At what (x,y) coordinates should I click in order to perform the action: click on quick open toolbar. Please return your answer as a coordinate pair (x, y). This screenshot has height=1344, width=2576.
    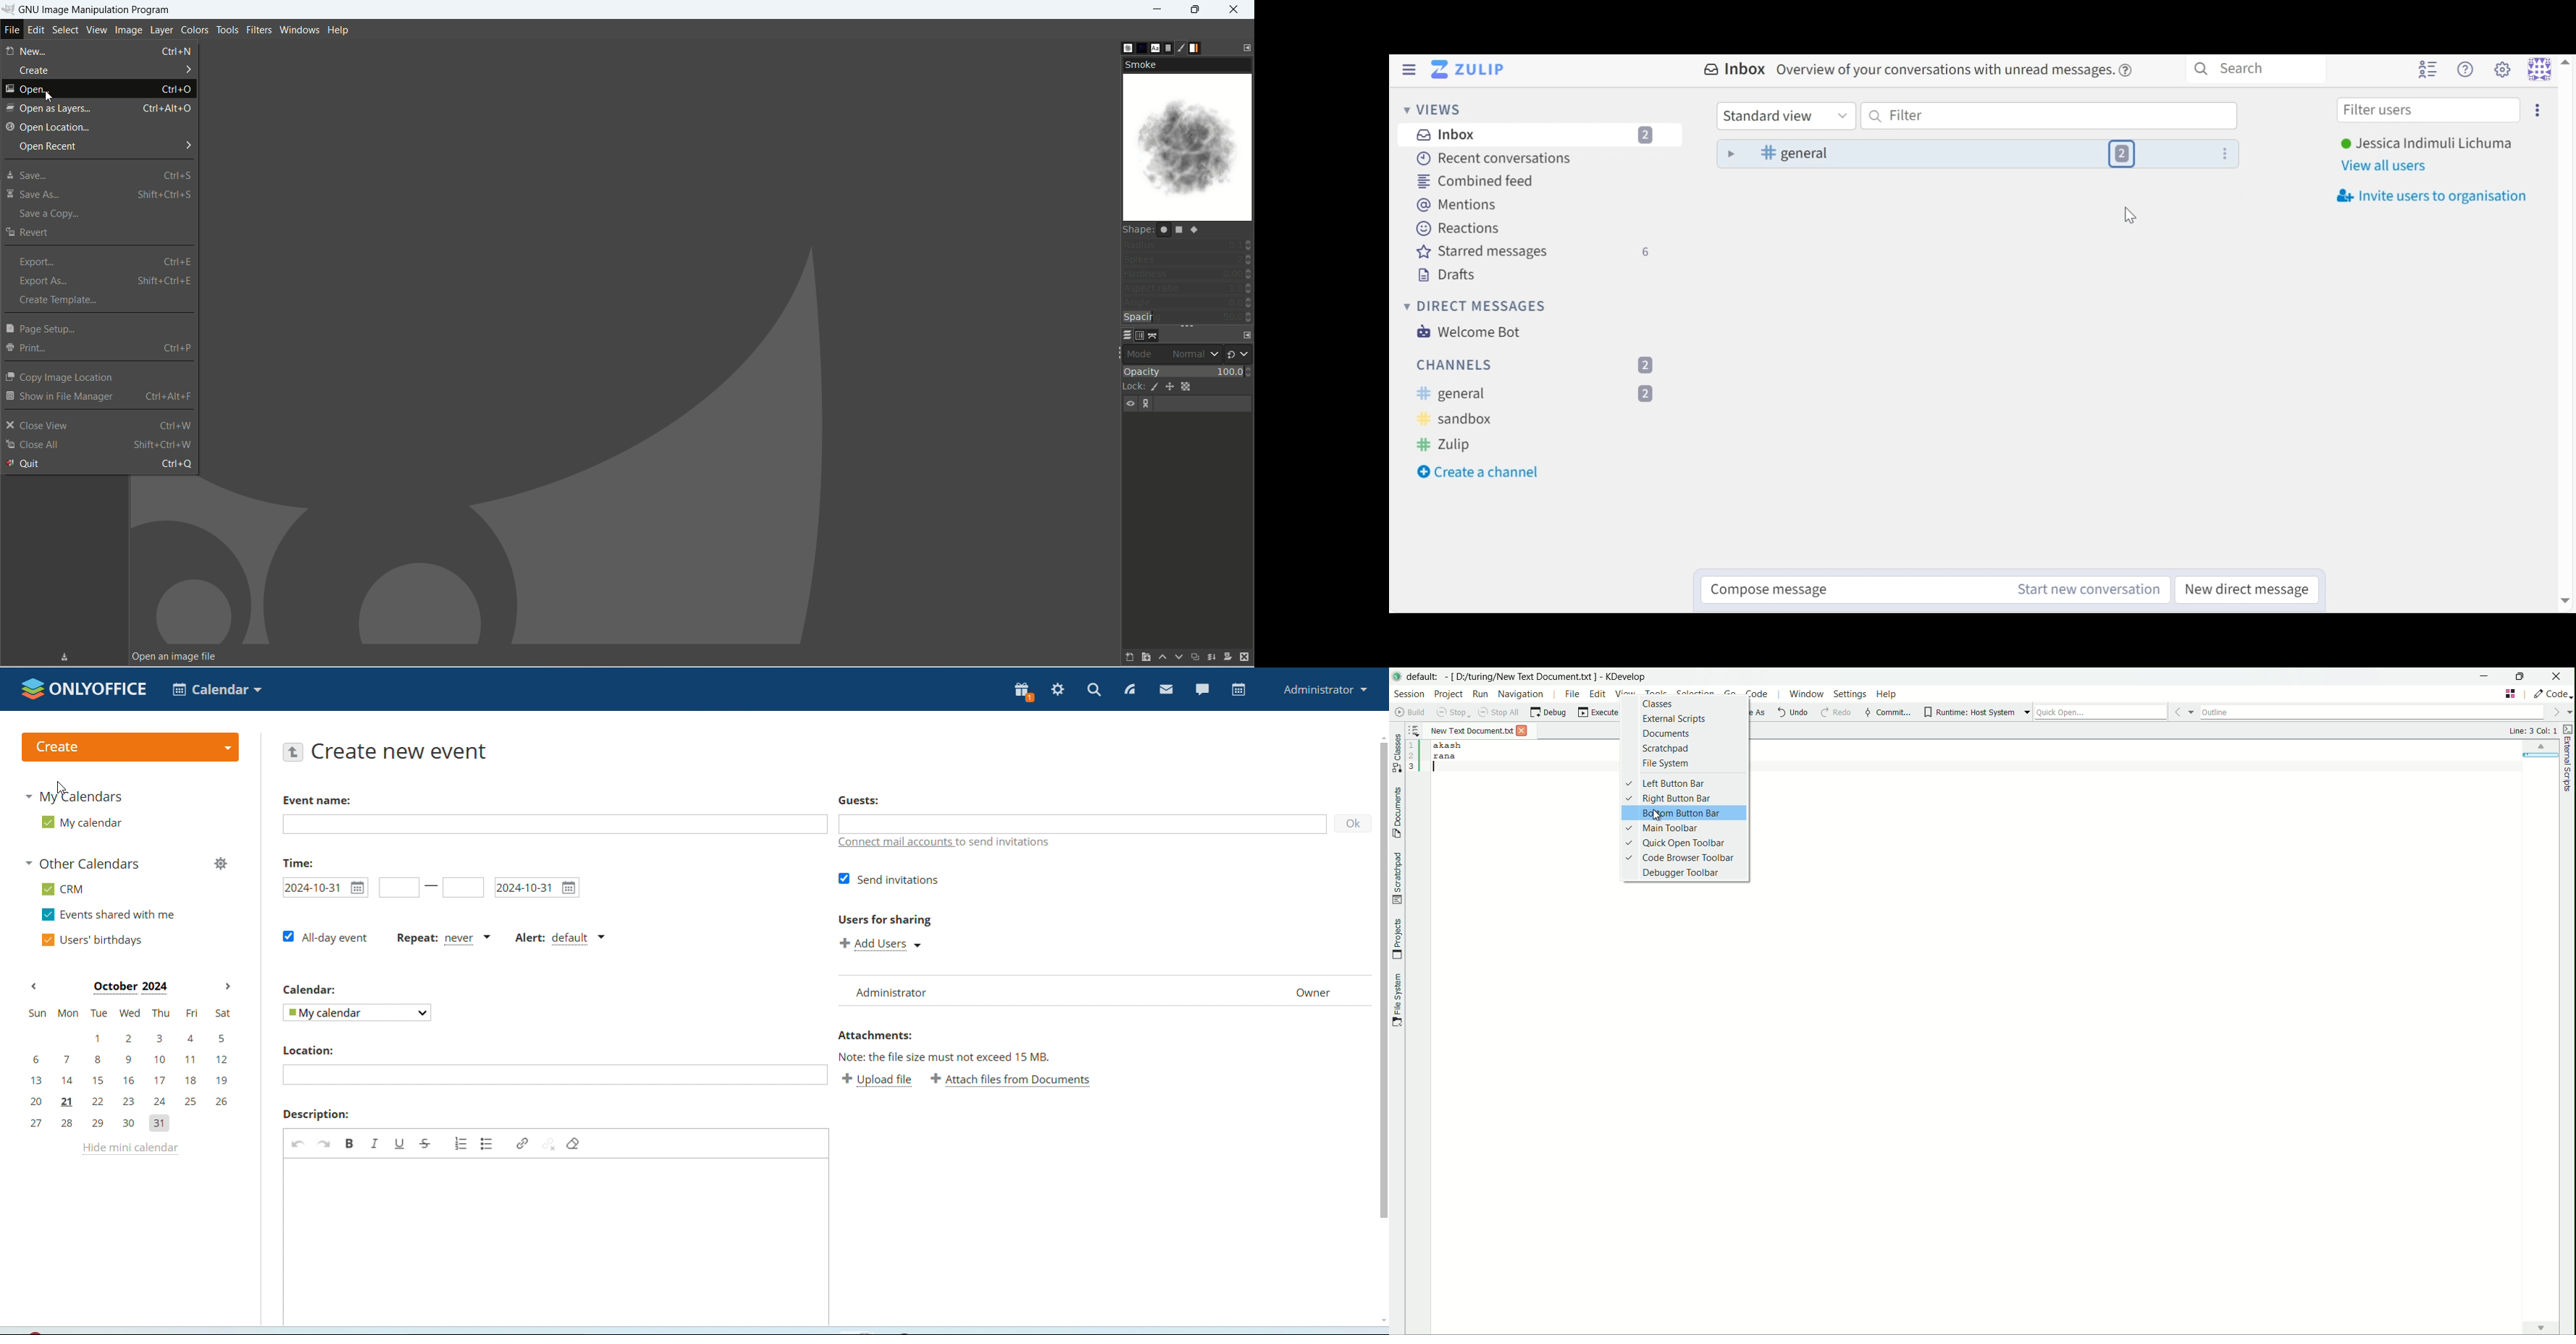
    Looking at the image, I should click on (1677, 843).